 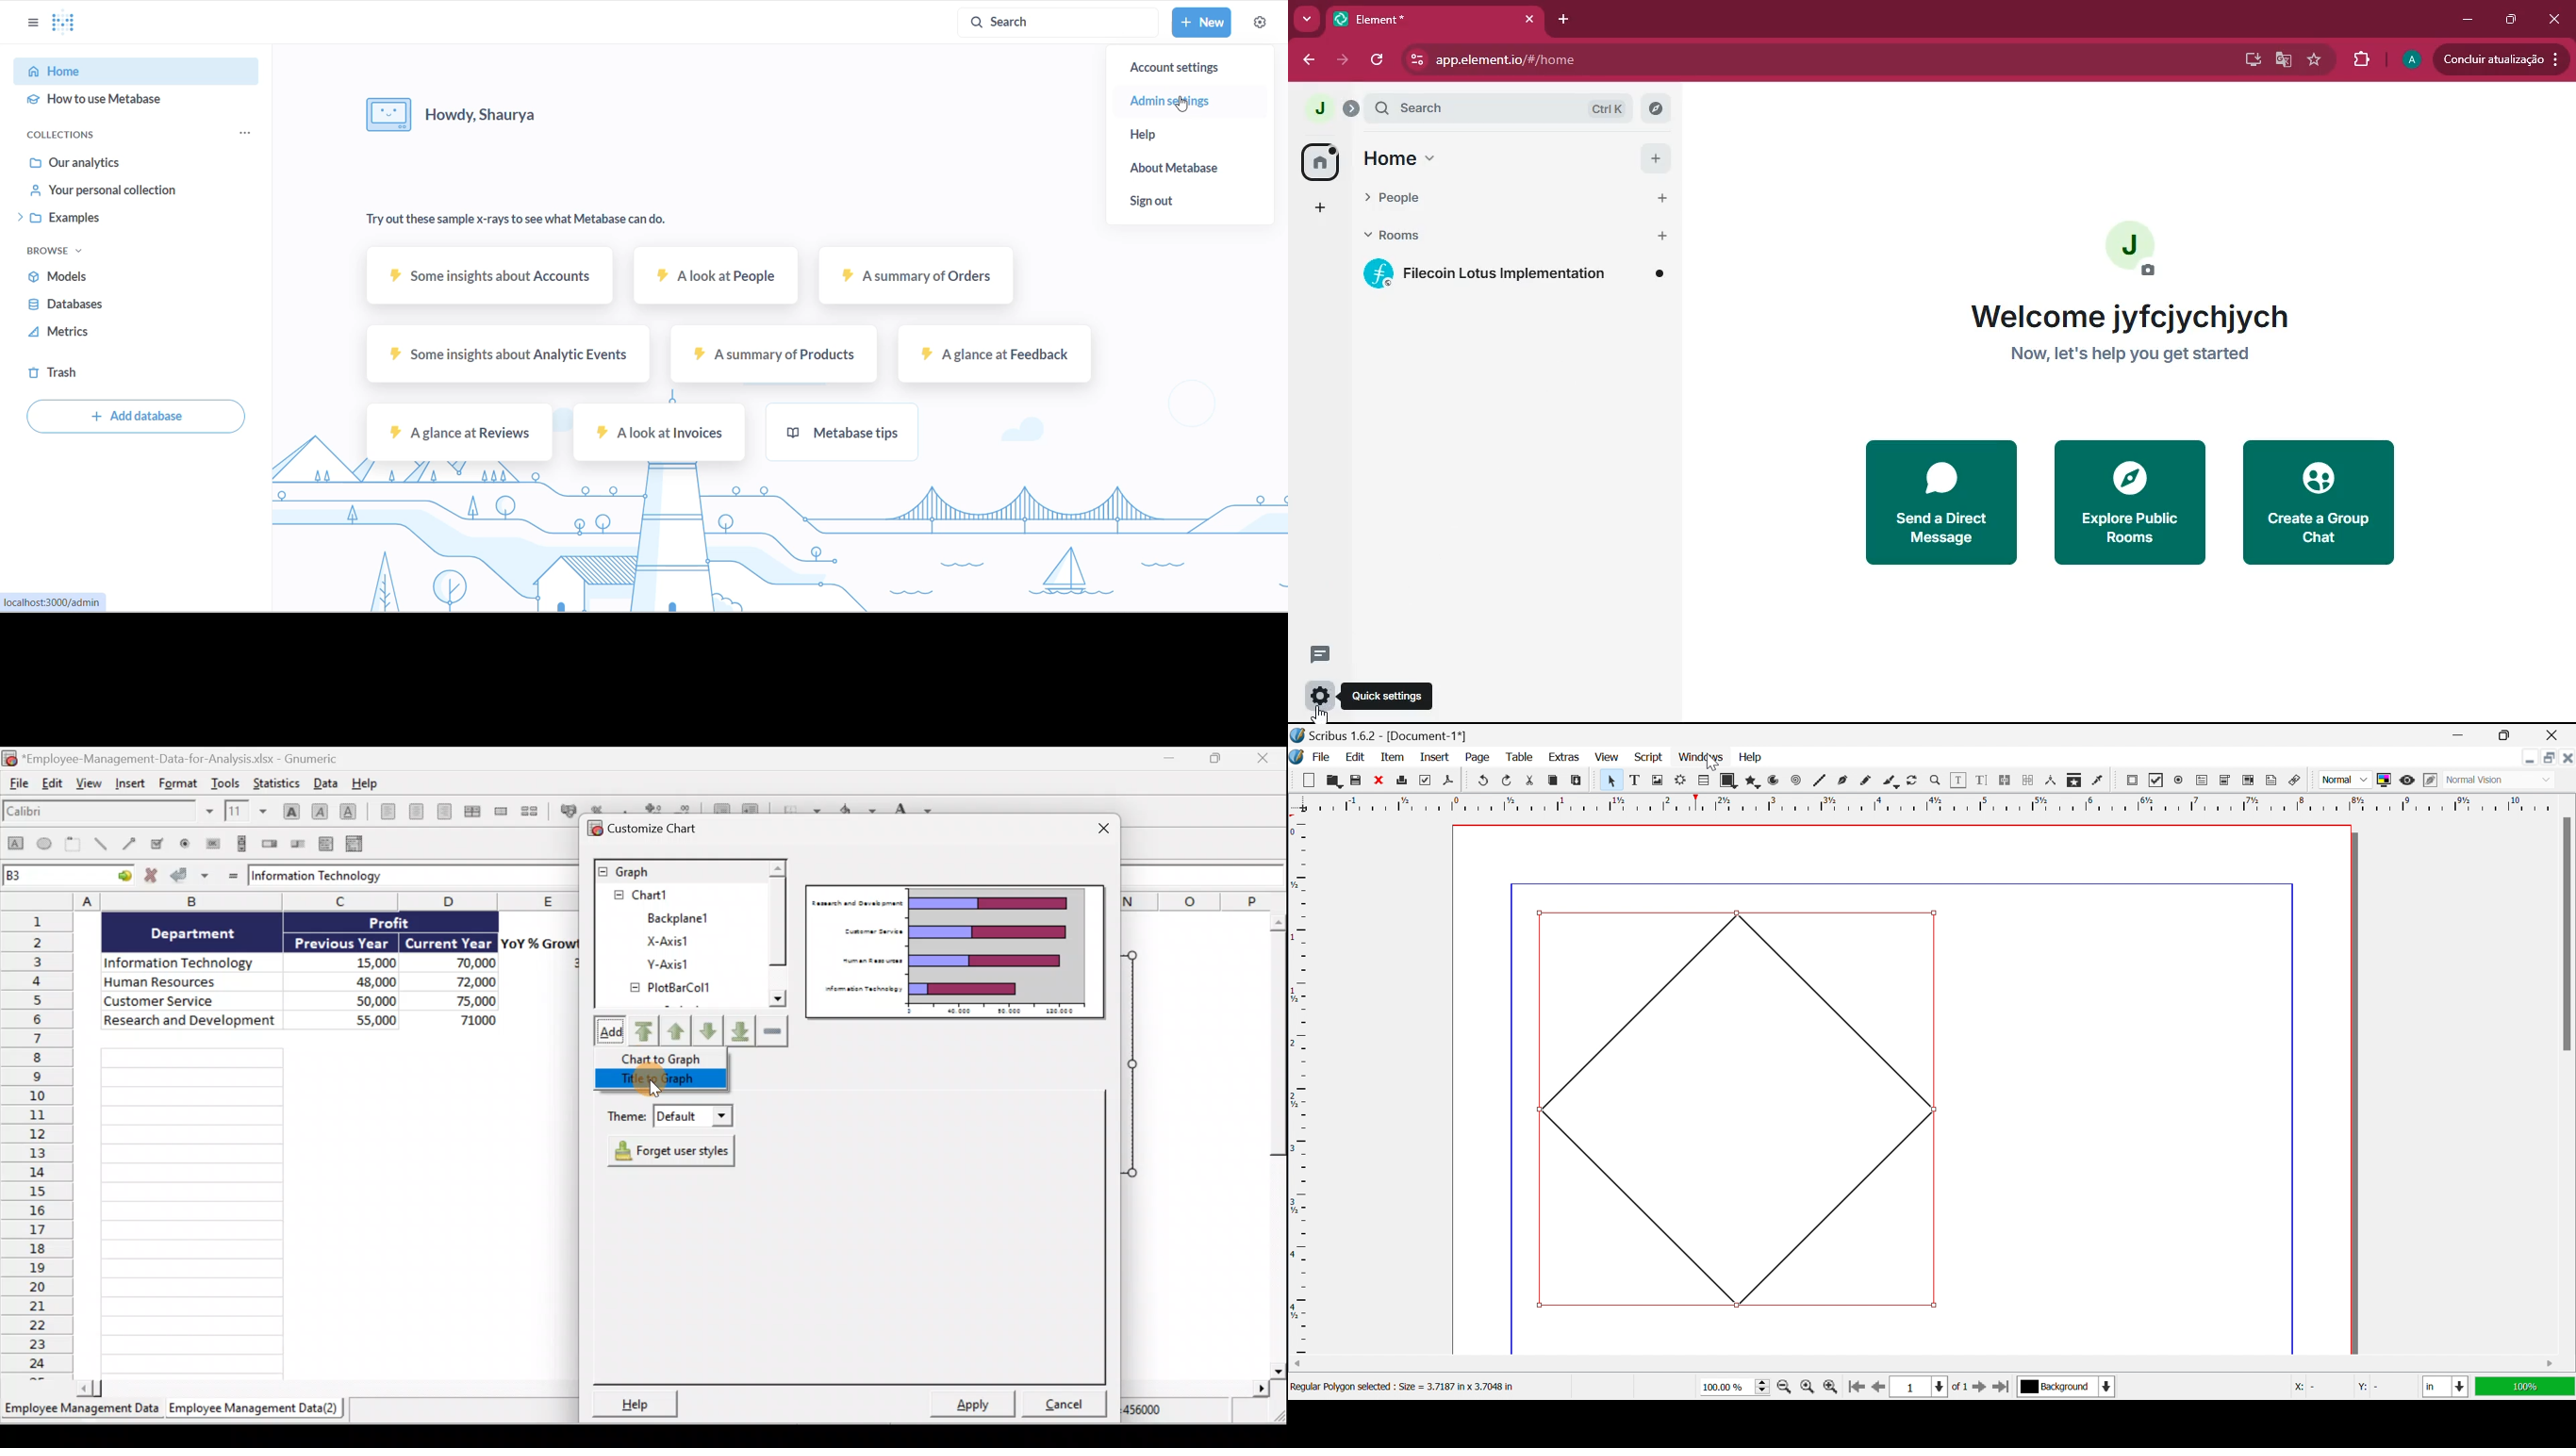 What do you see at coordinates (249, 135) in the screenshot?
I see `OPTIONS` at bounding box center [249, 135].